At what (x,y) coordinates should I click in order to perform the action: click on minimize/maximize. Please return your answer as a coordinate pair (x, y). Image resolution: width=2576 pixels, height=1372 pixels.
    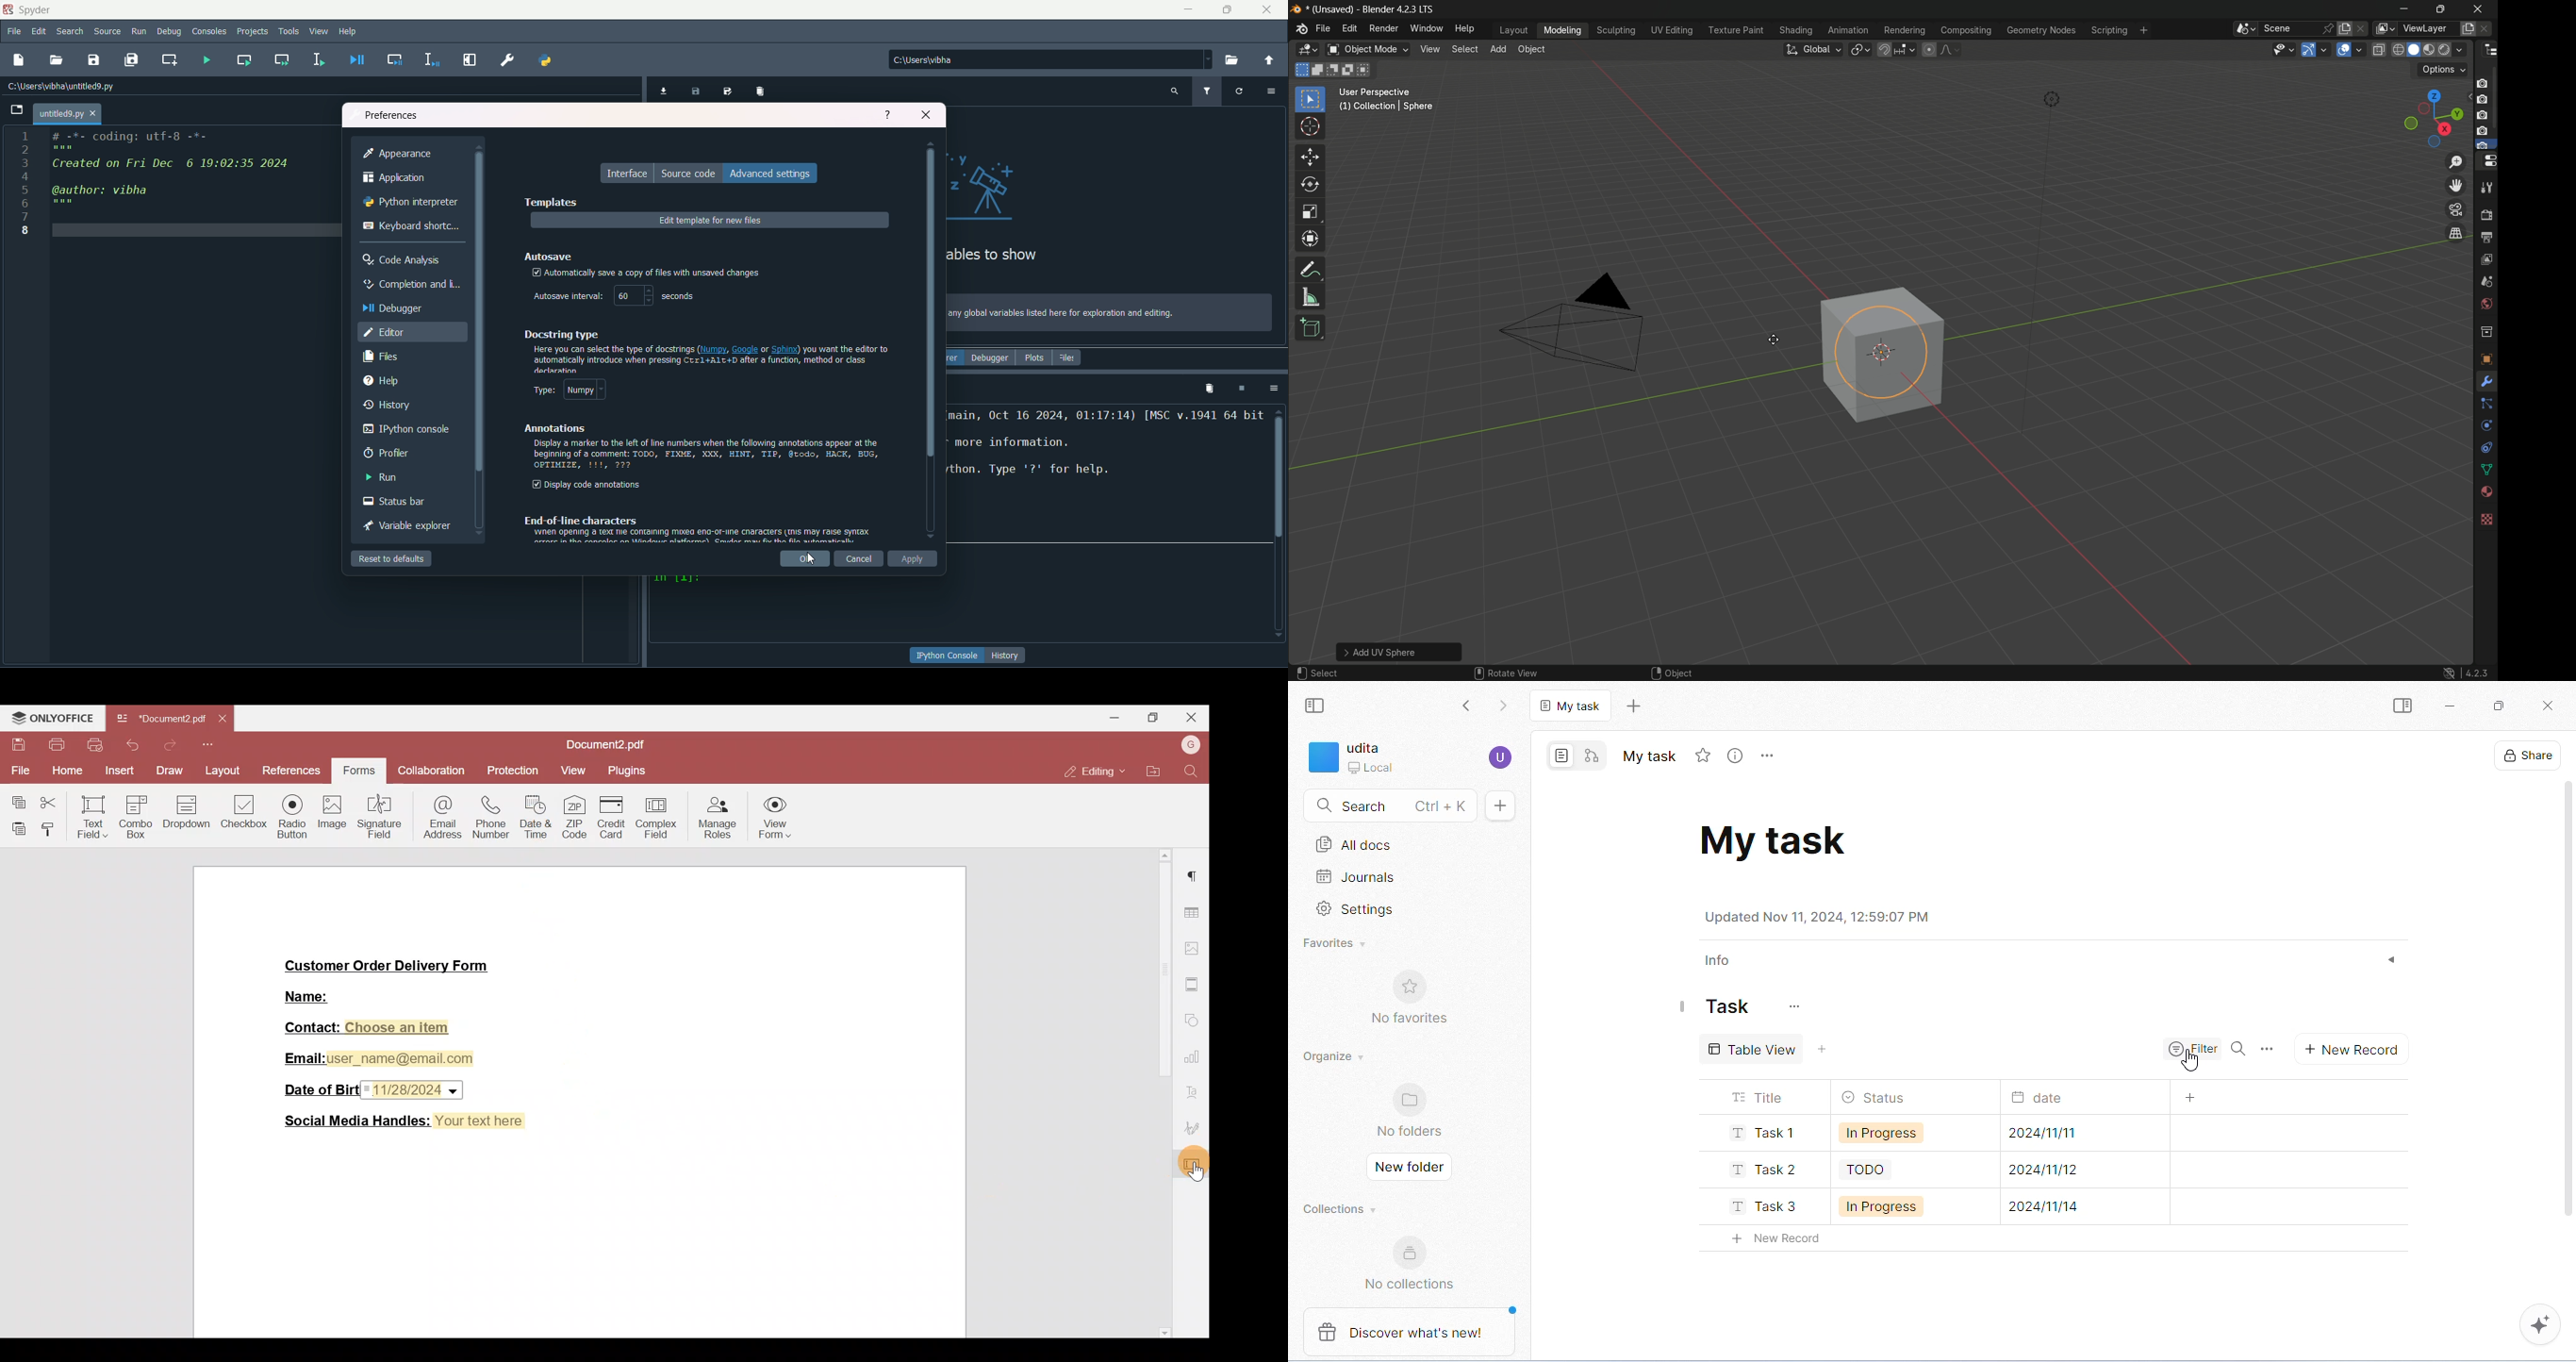
    Looking at the image, I should click on (1226, 9).